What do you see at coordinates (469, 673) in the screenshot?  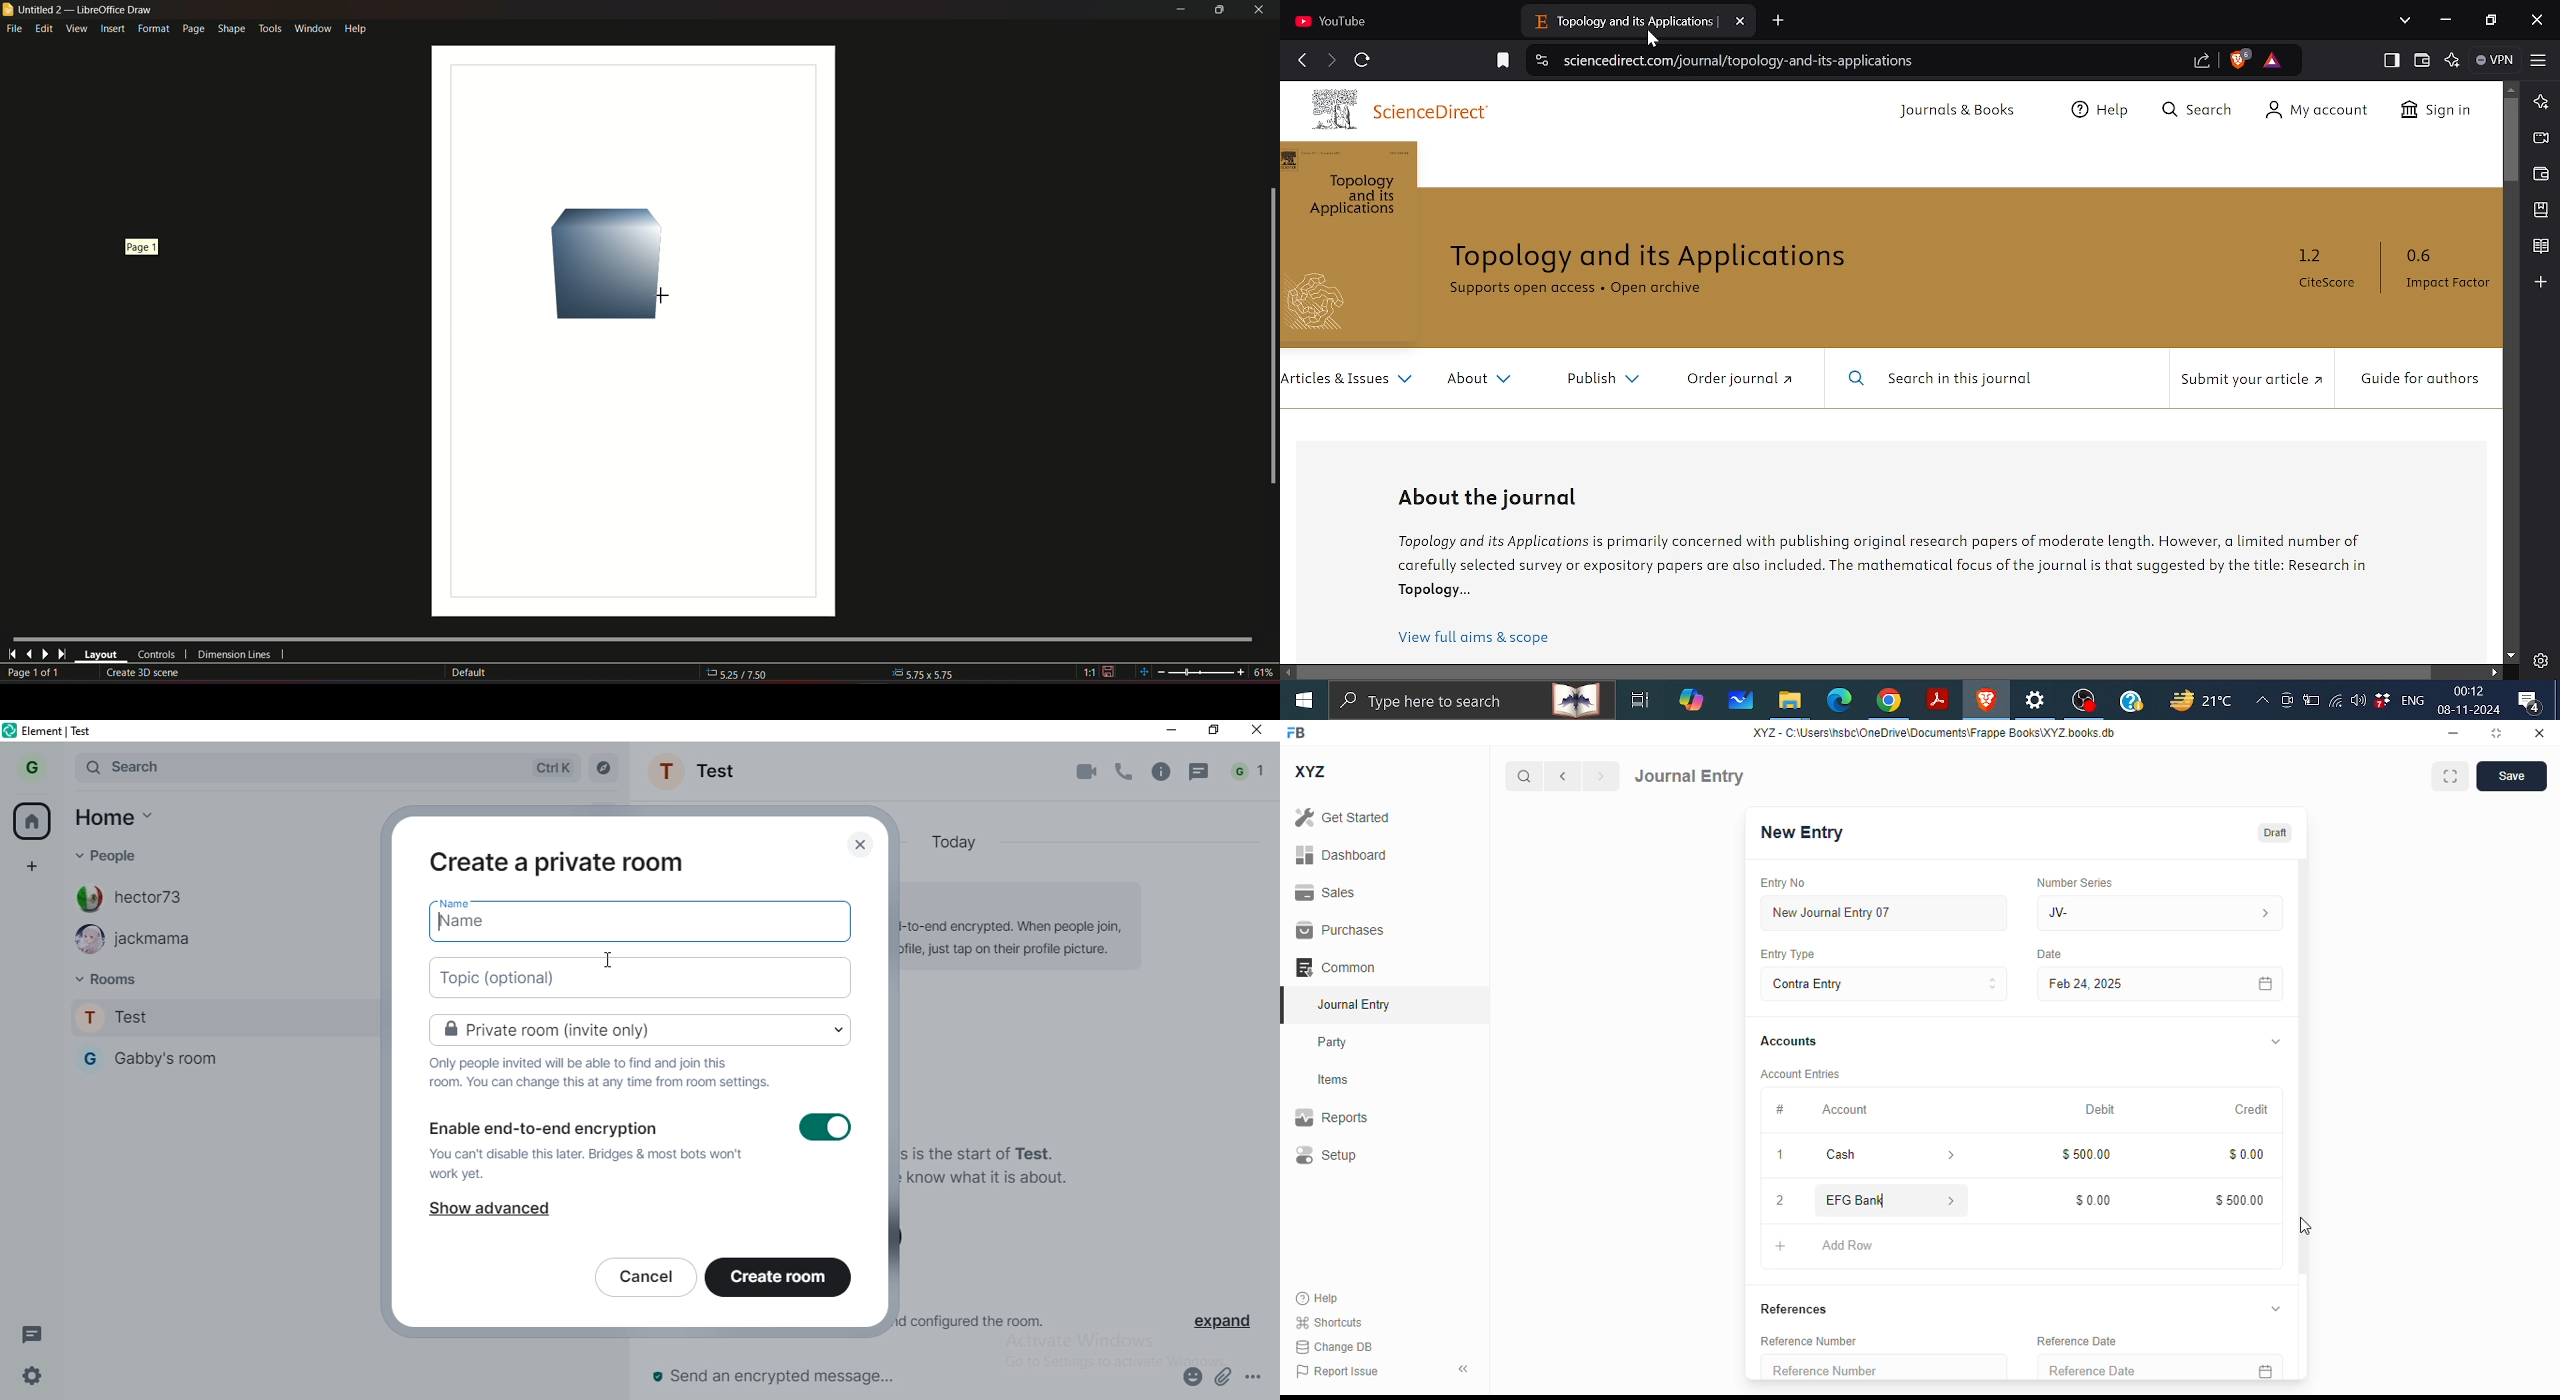 I see `Default` at bounding box center [469, 673].